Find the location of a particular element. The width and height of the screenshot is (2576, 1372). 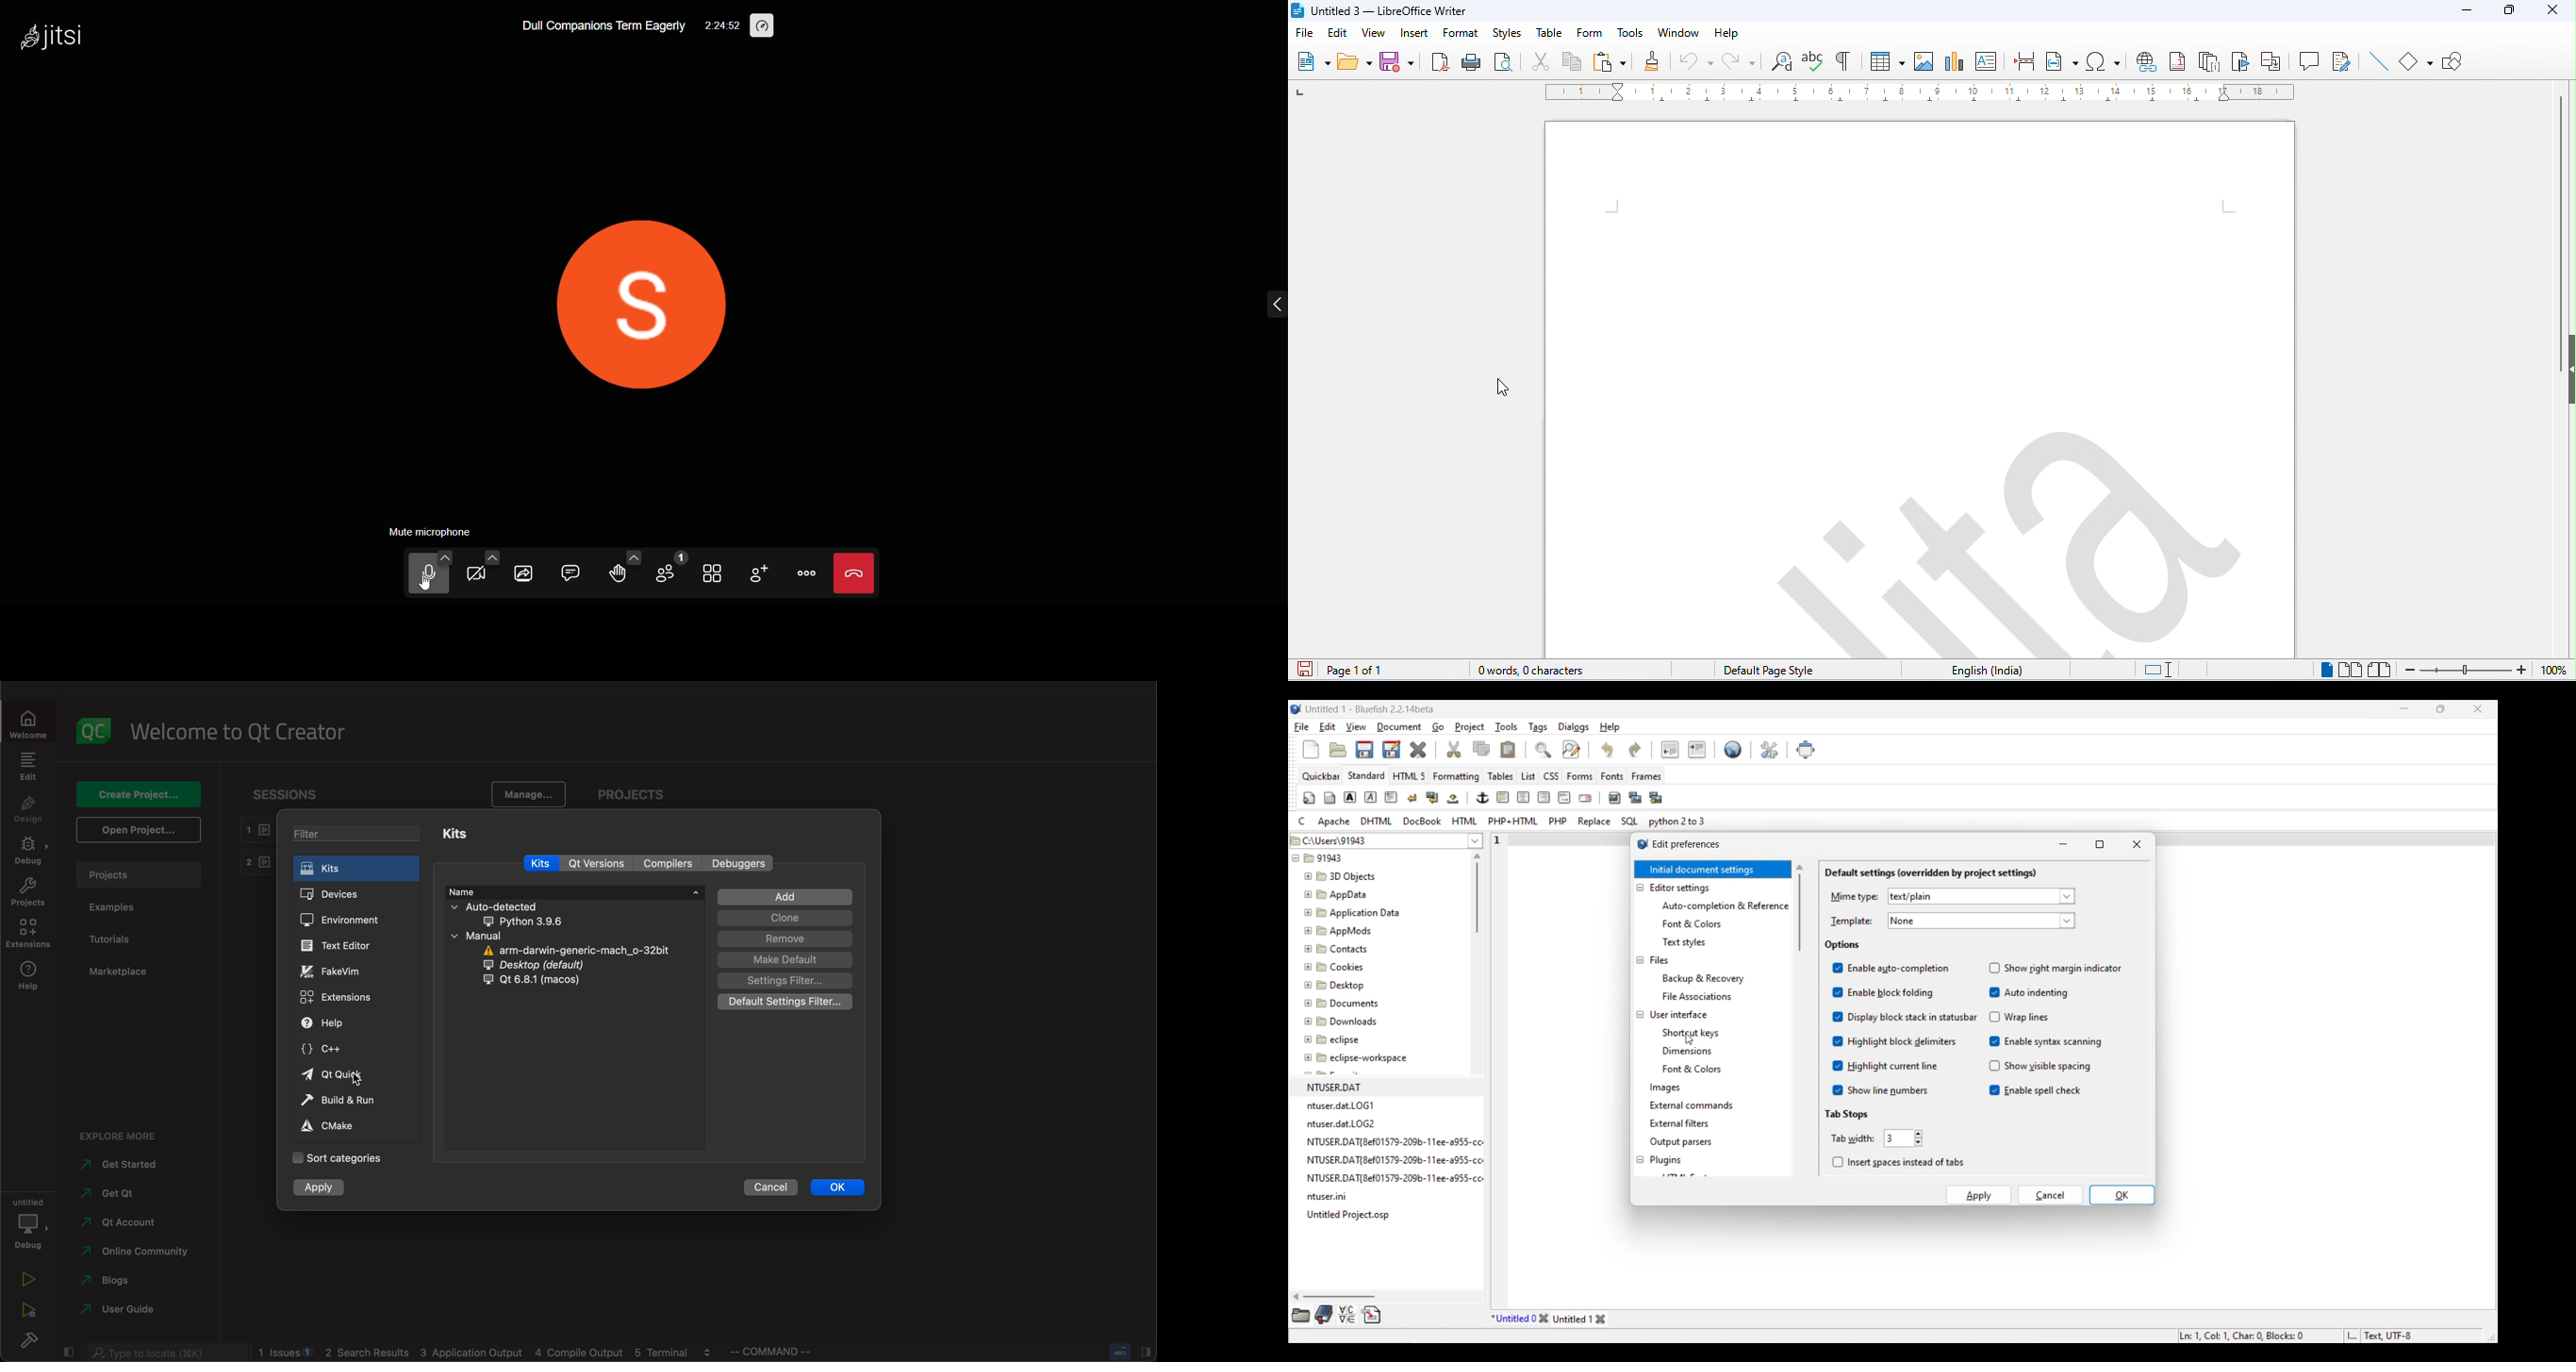

Current tab is located at coordinates (1514, 1318).